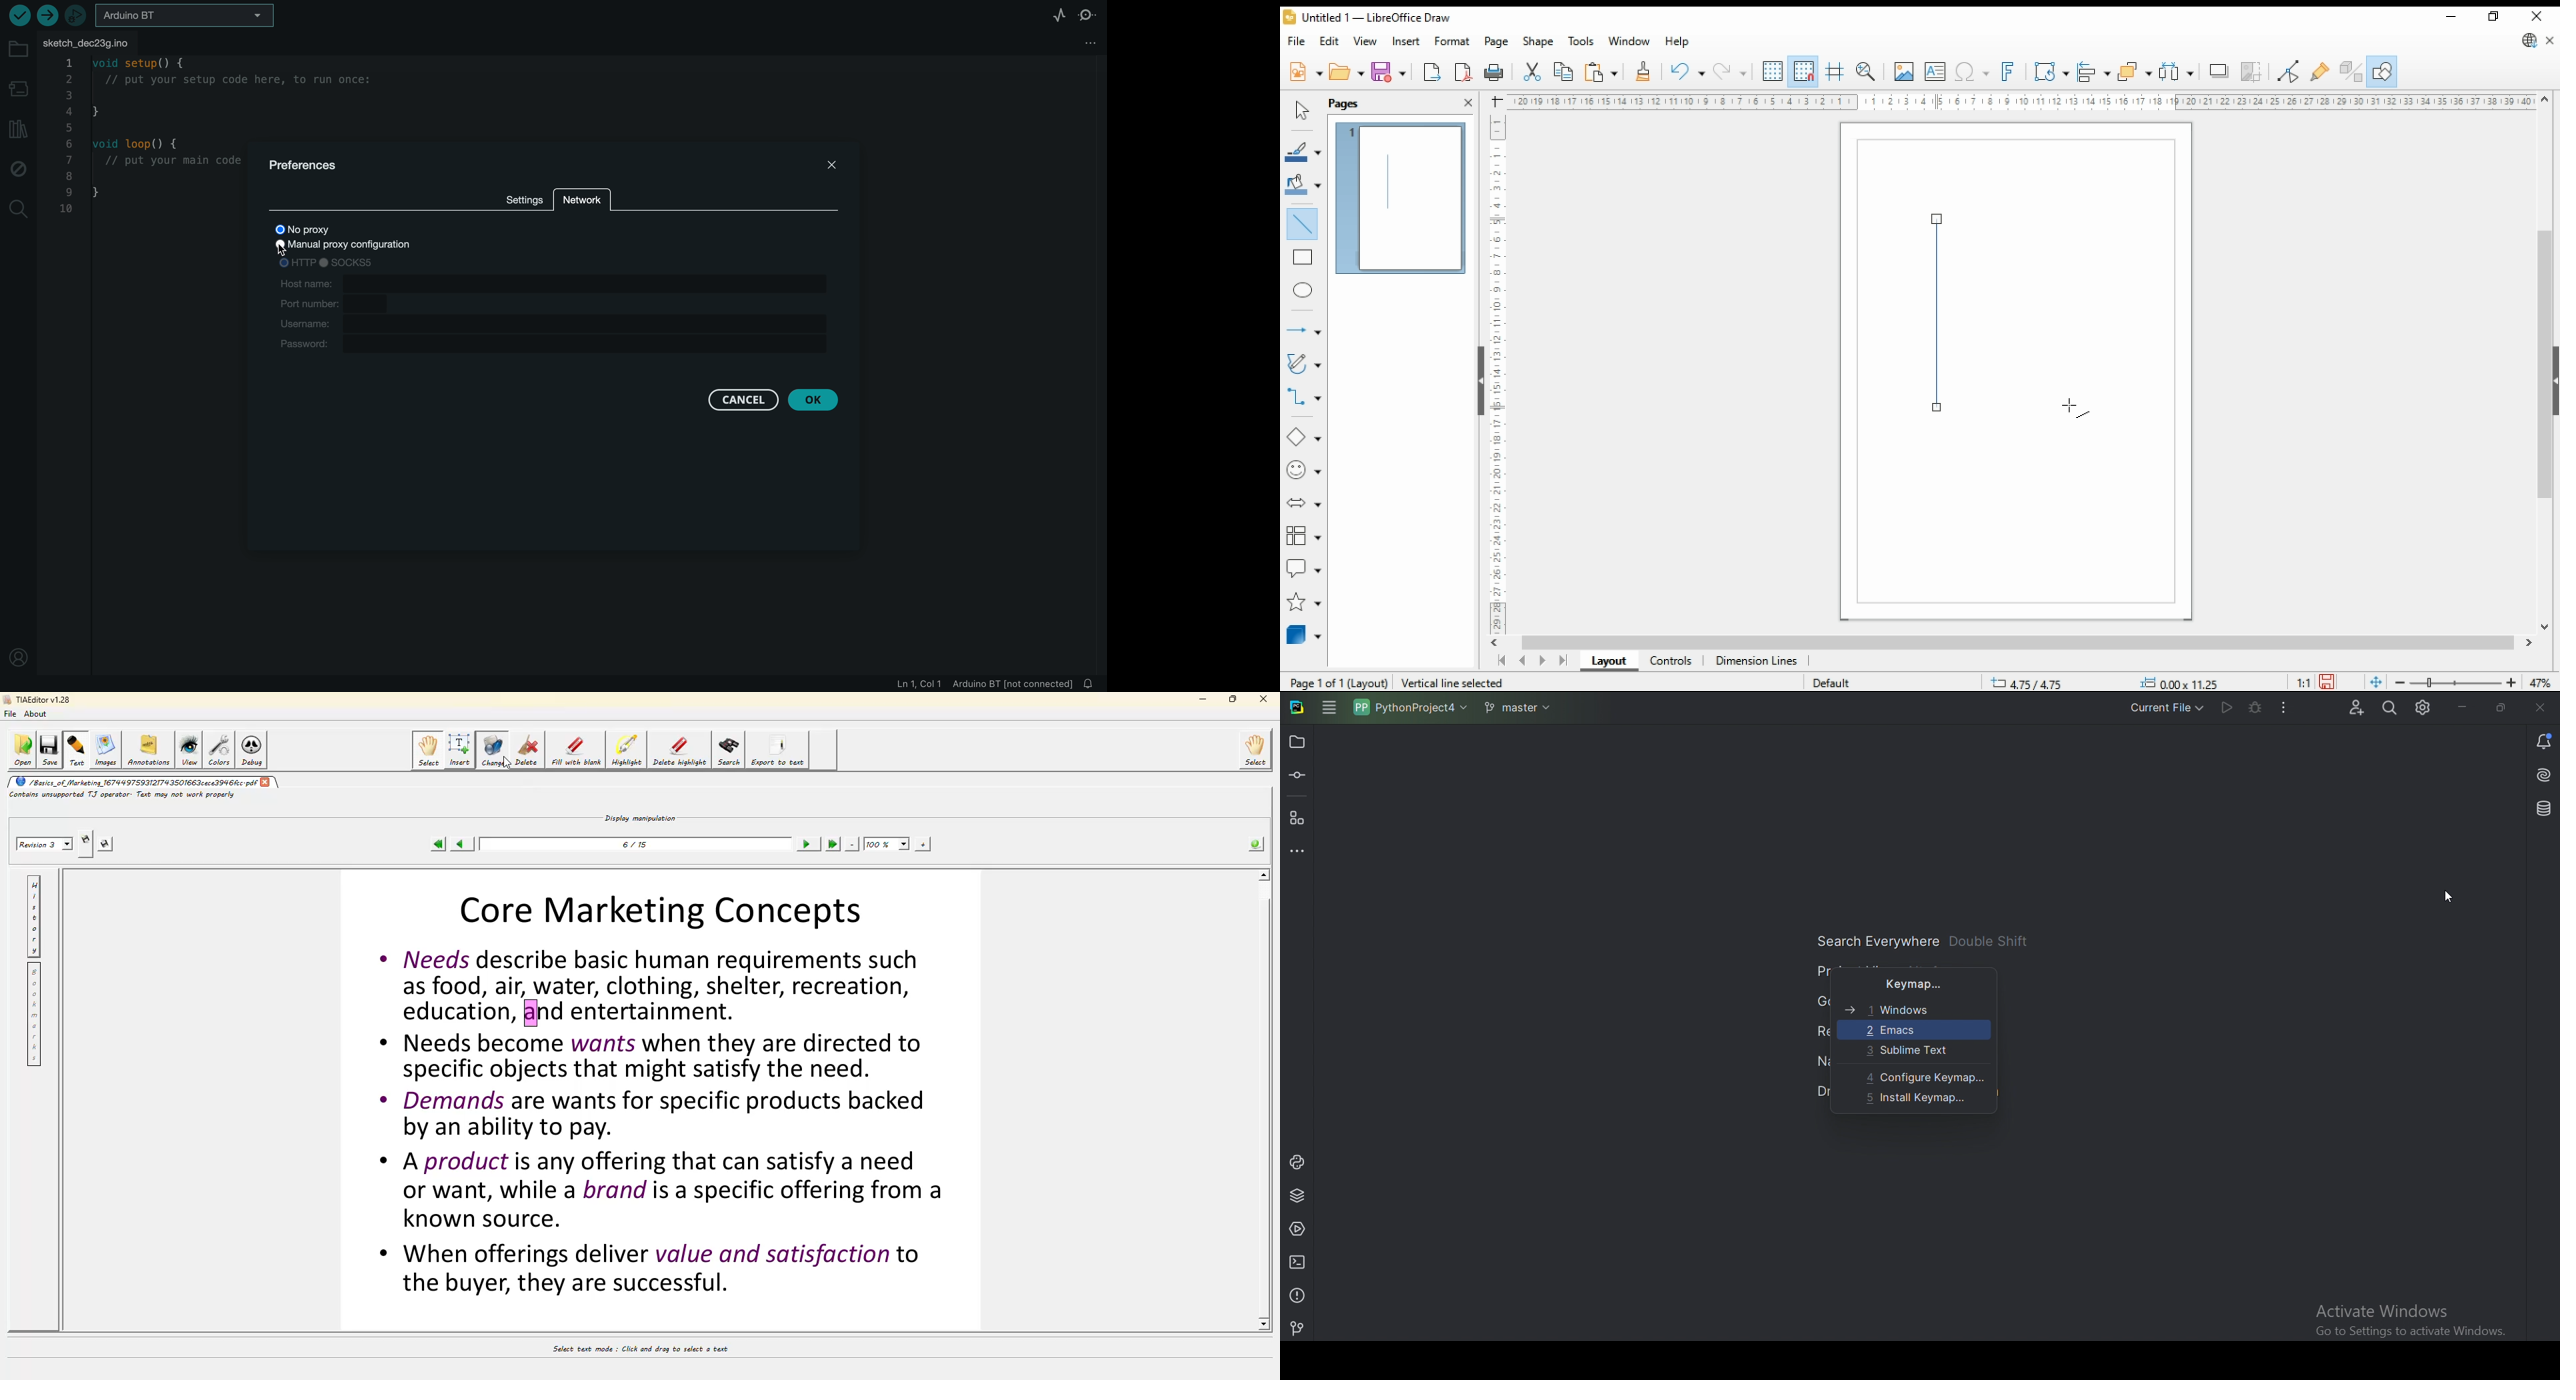 Image resolution: width=2576 pixels, height=1400 pixels. I want to click on connectors, so click(1304, 397).